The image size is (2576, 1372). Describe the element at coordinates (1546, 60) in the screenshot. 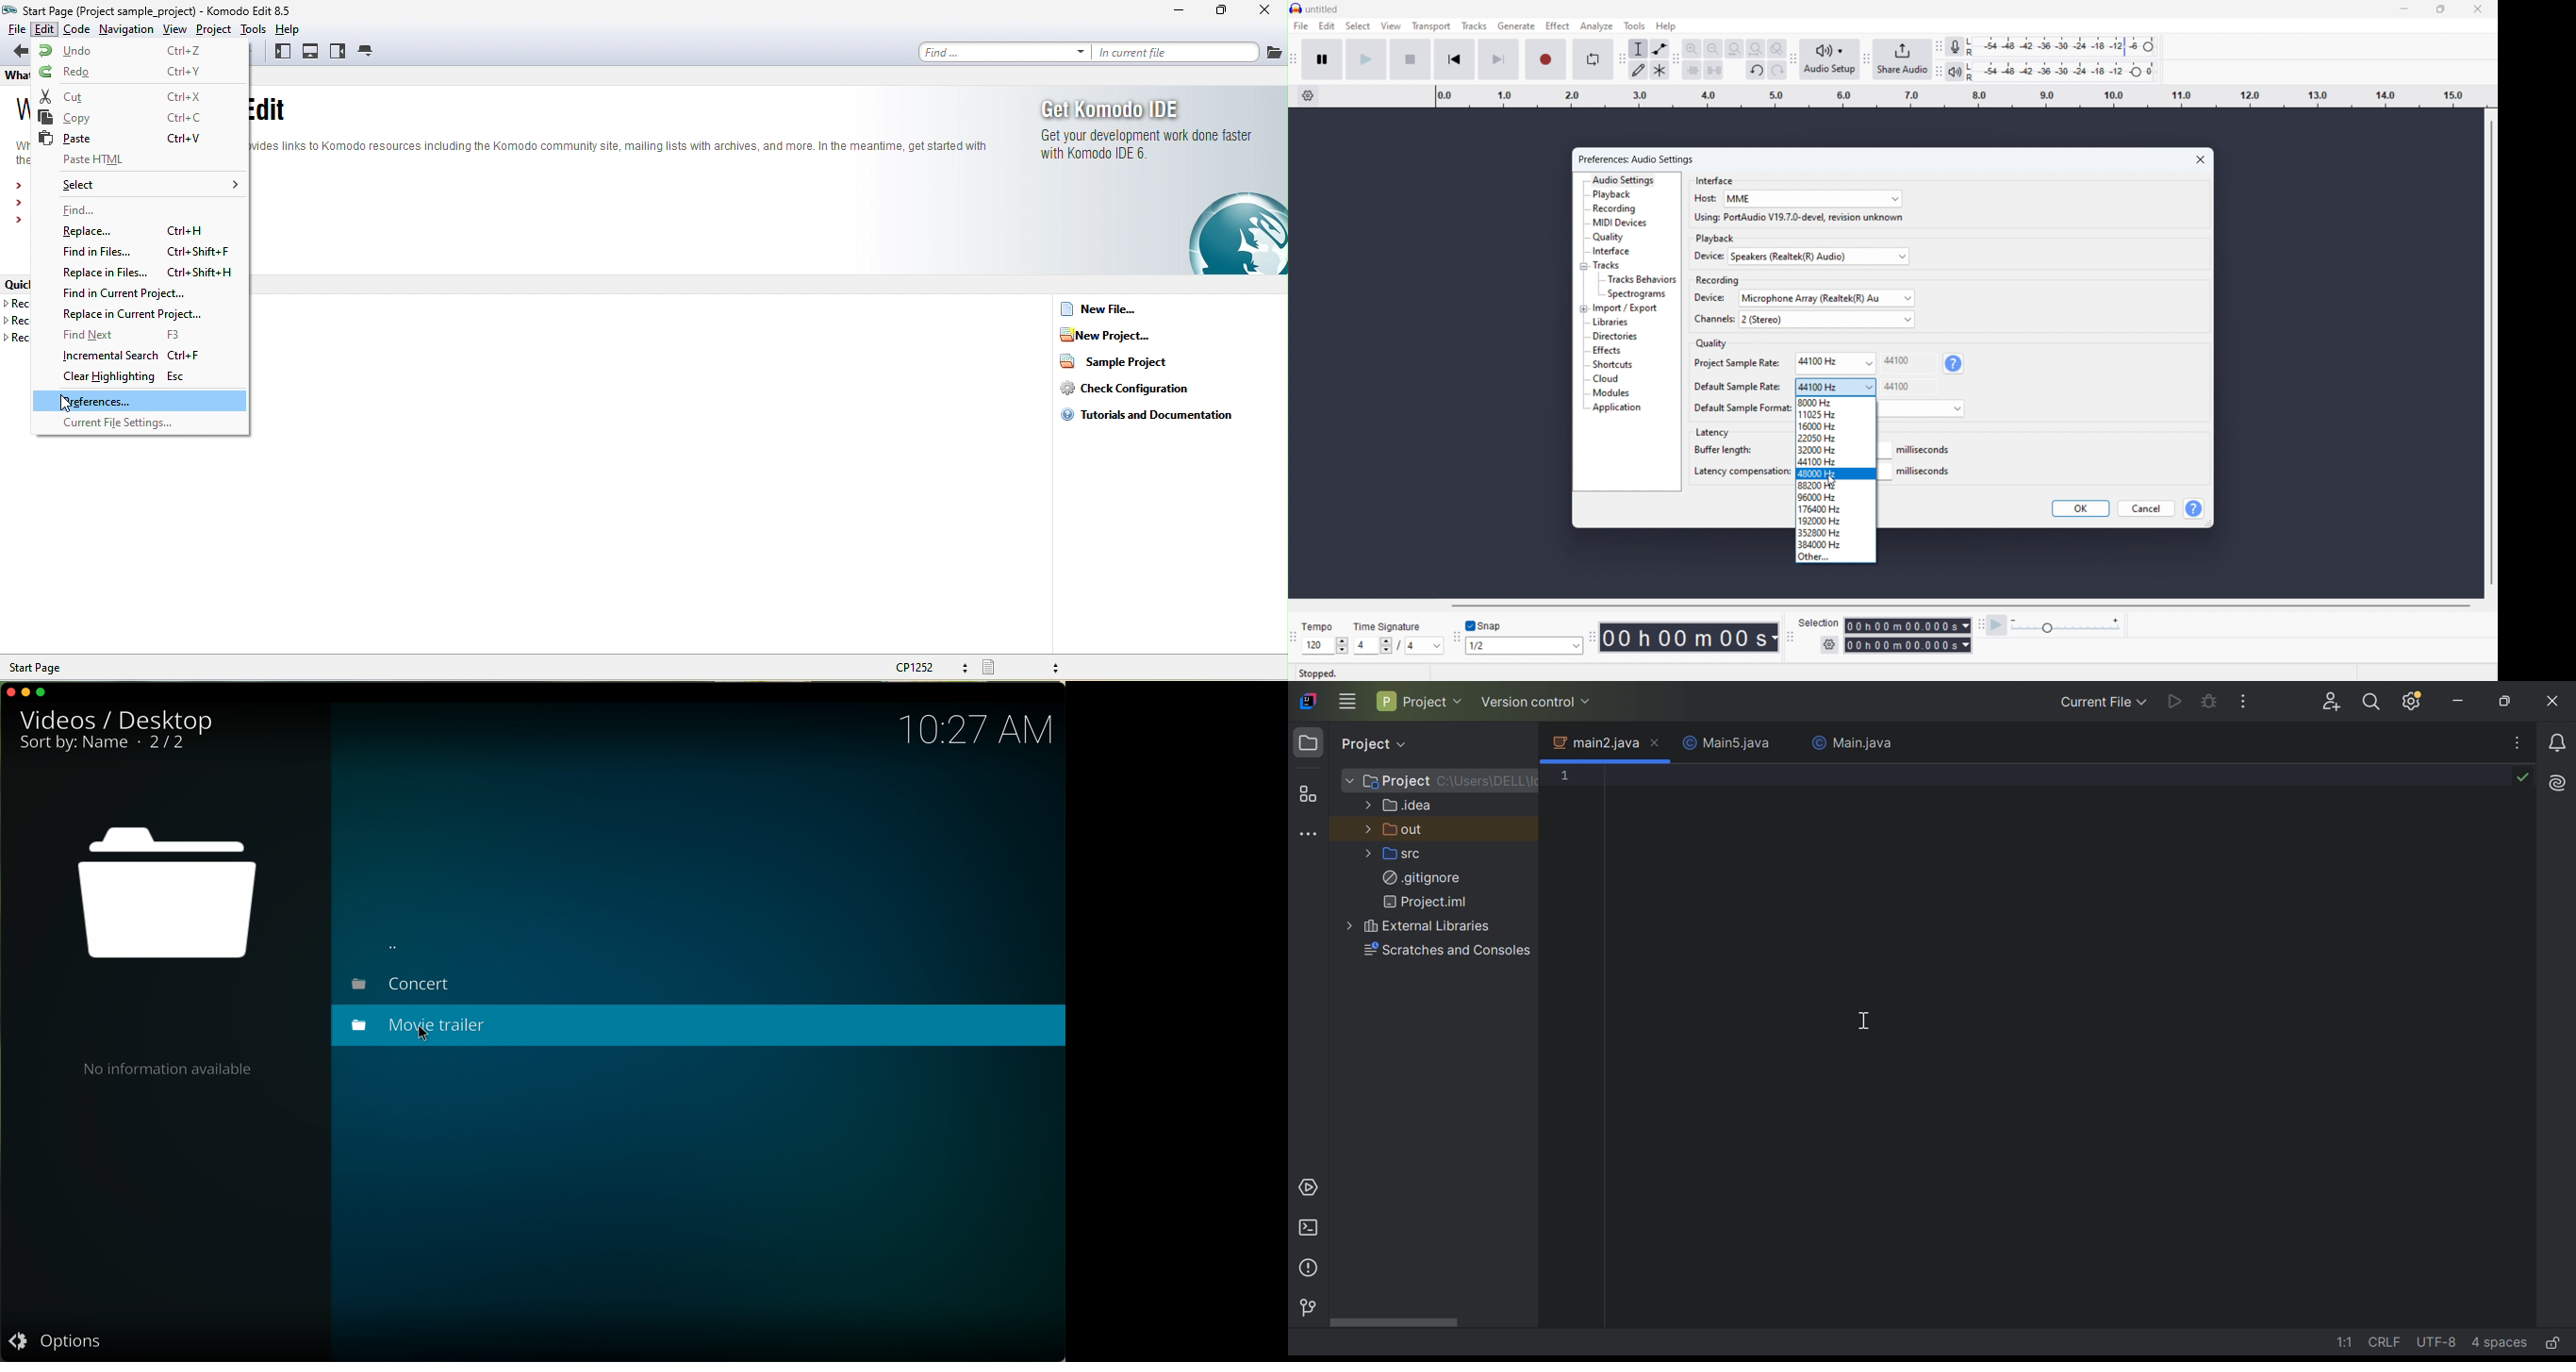

I see `record` at that location.